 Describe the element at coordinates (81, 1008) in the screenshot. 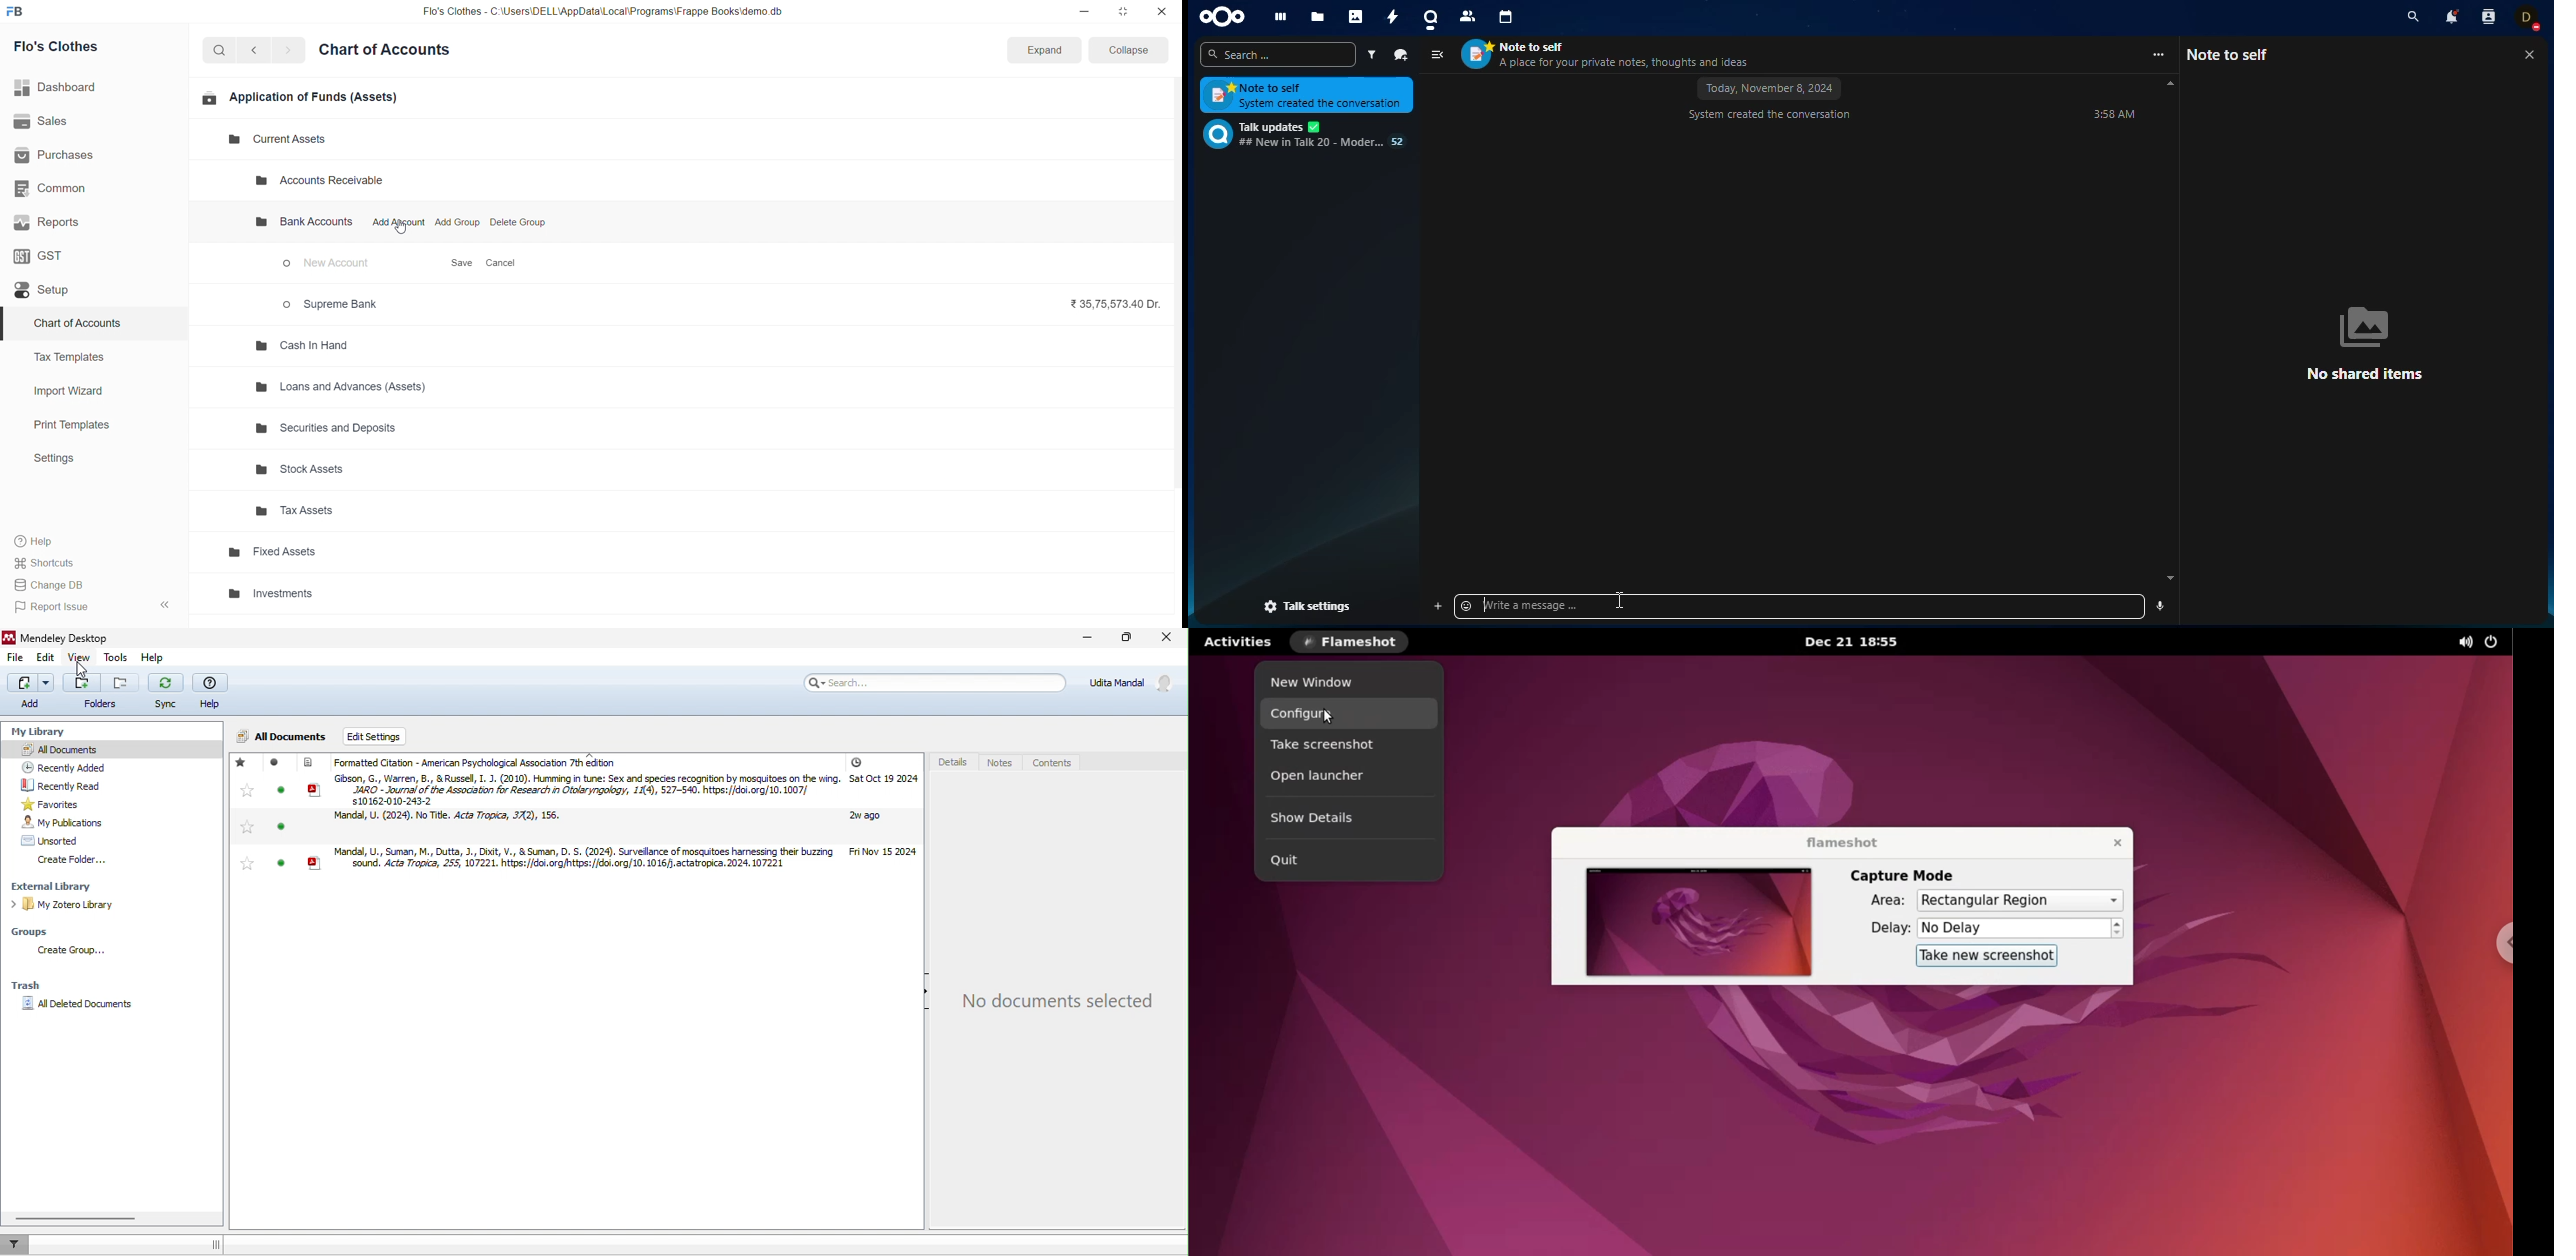

I see `all deleted documents` at that location.